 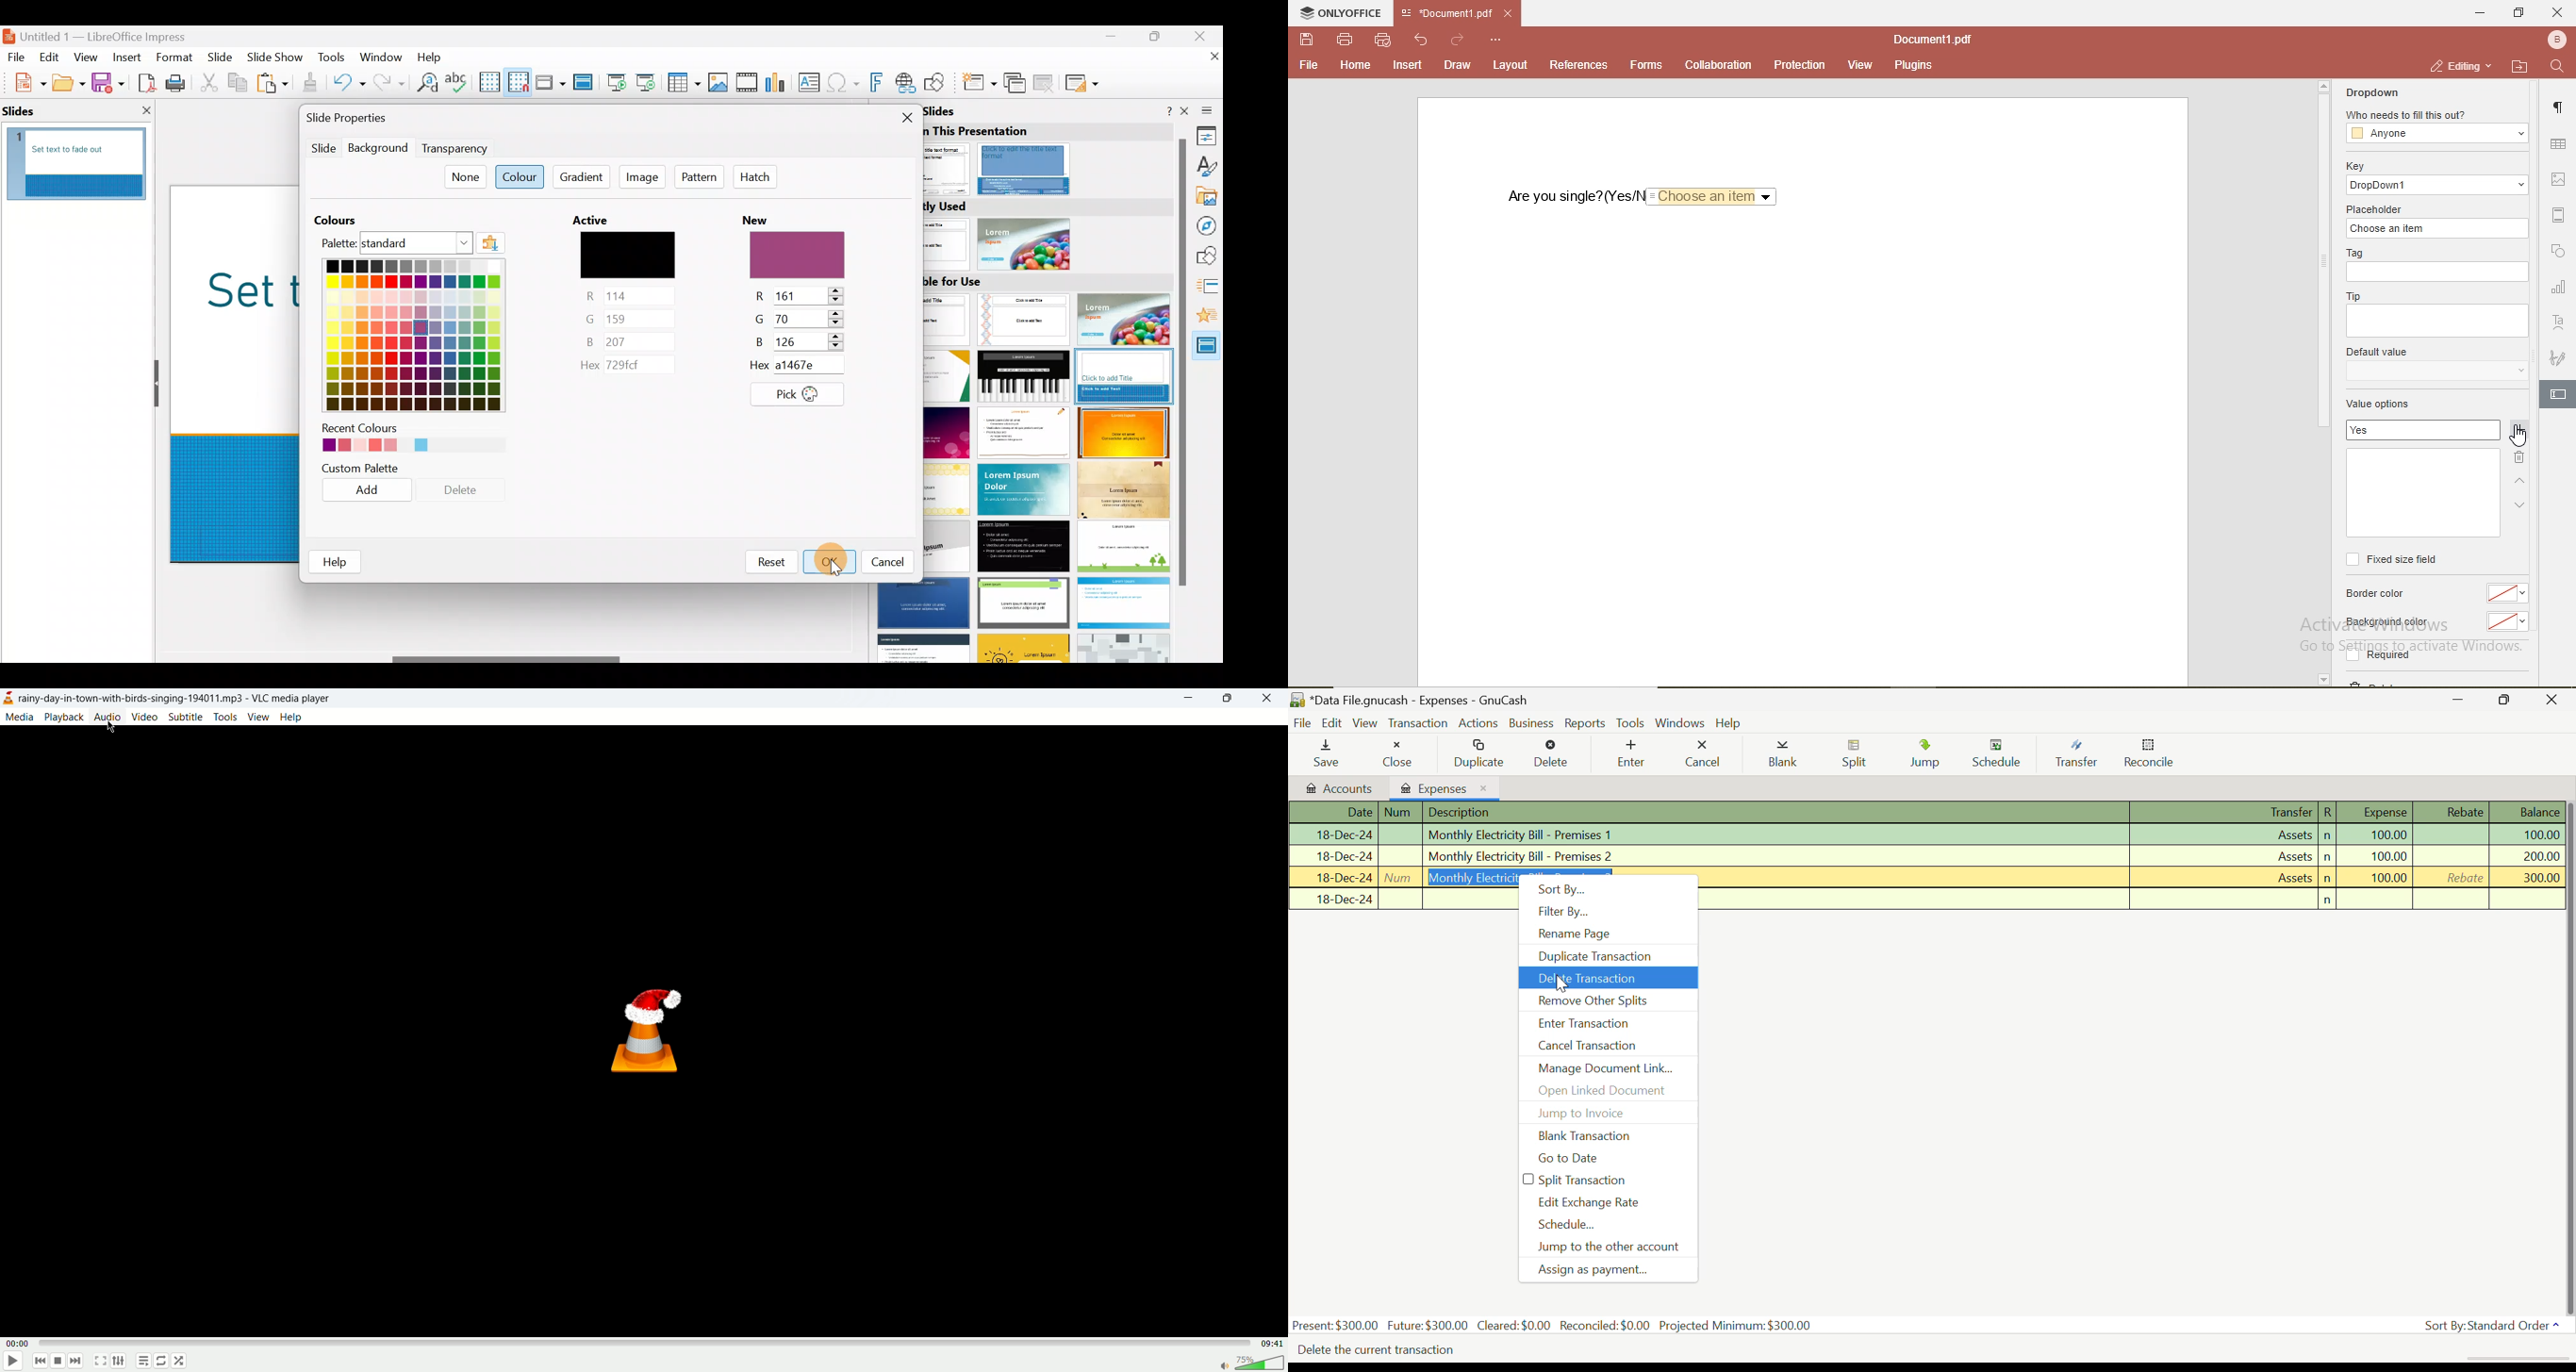 What do you see at coordinates (1930, 39) in the screenshot?
I see `document` at bounding box center [1930, 39].